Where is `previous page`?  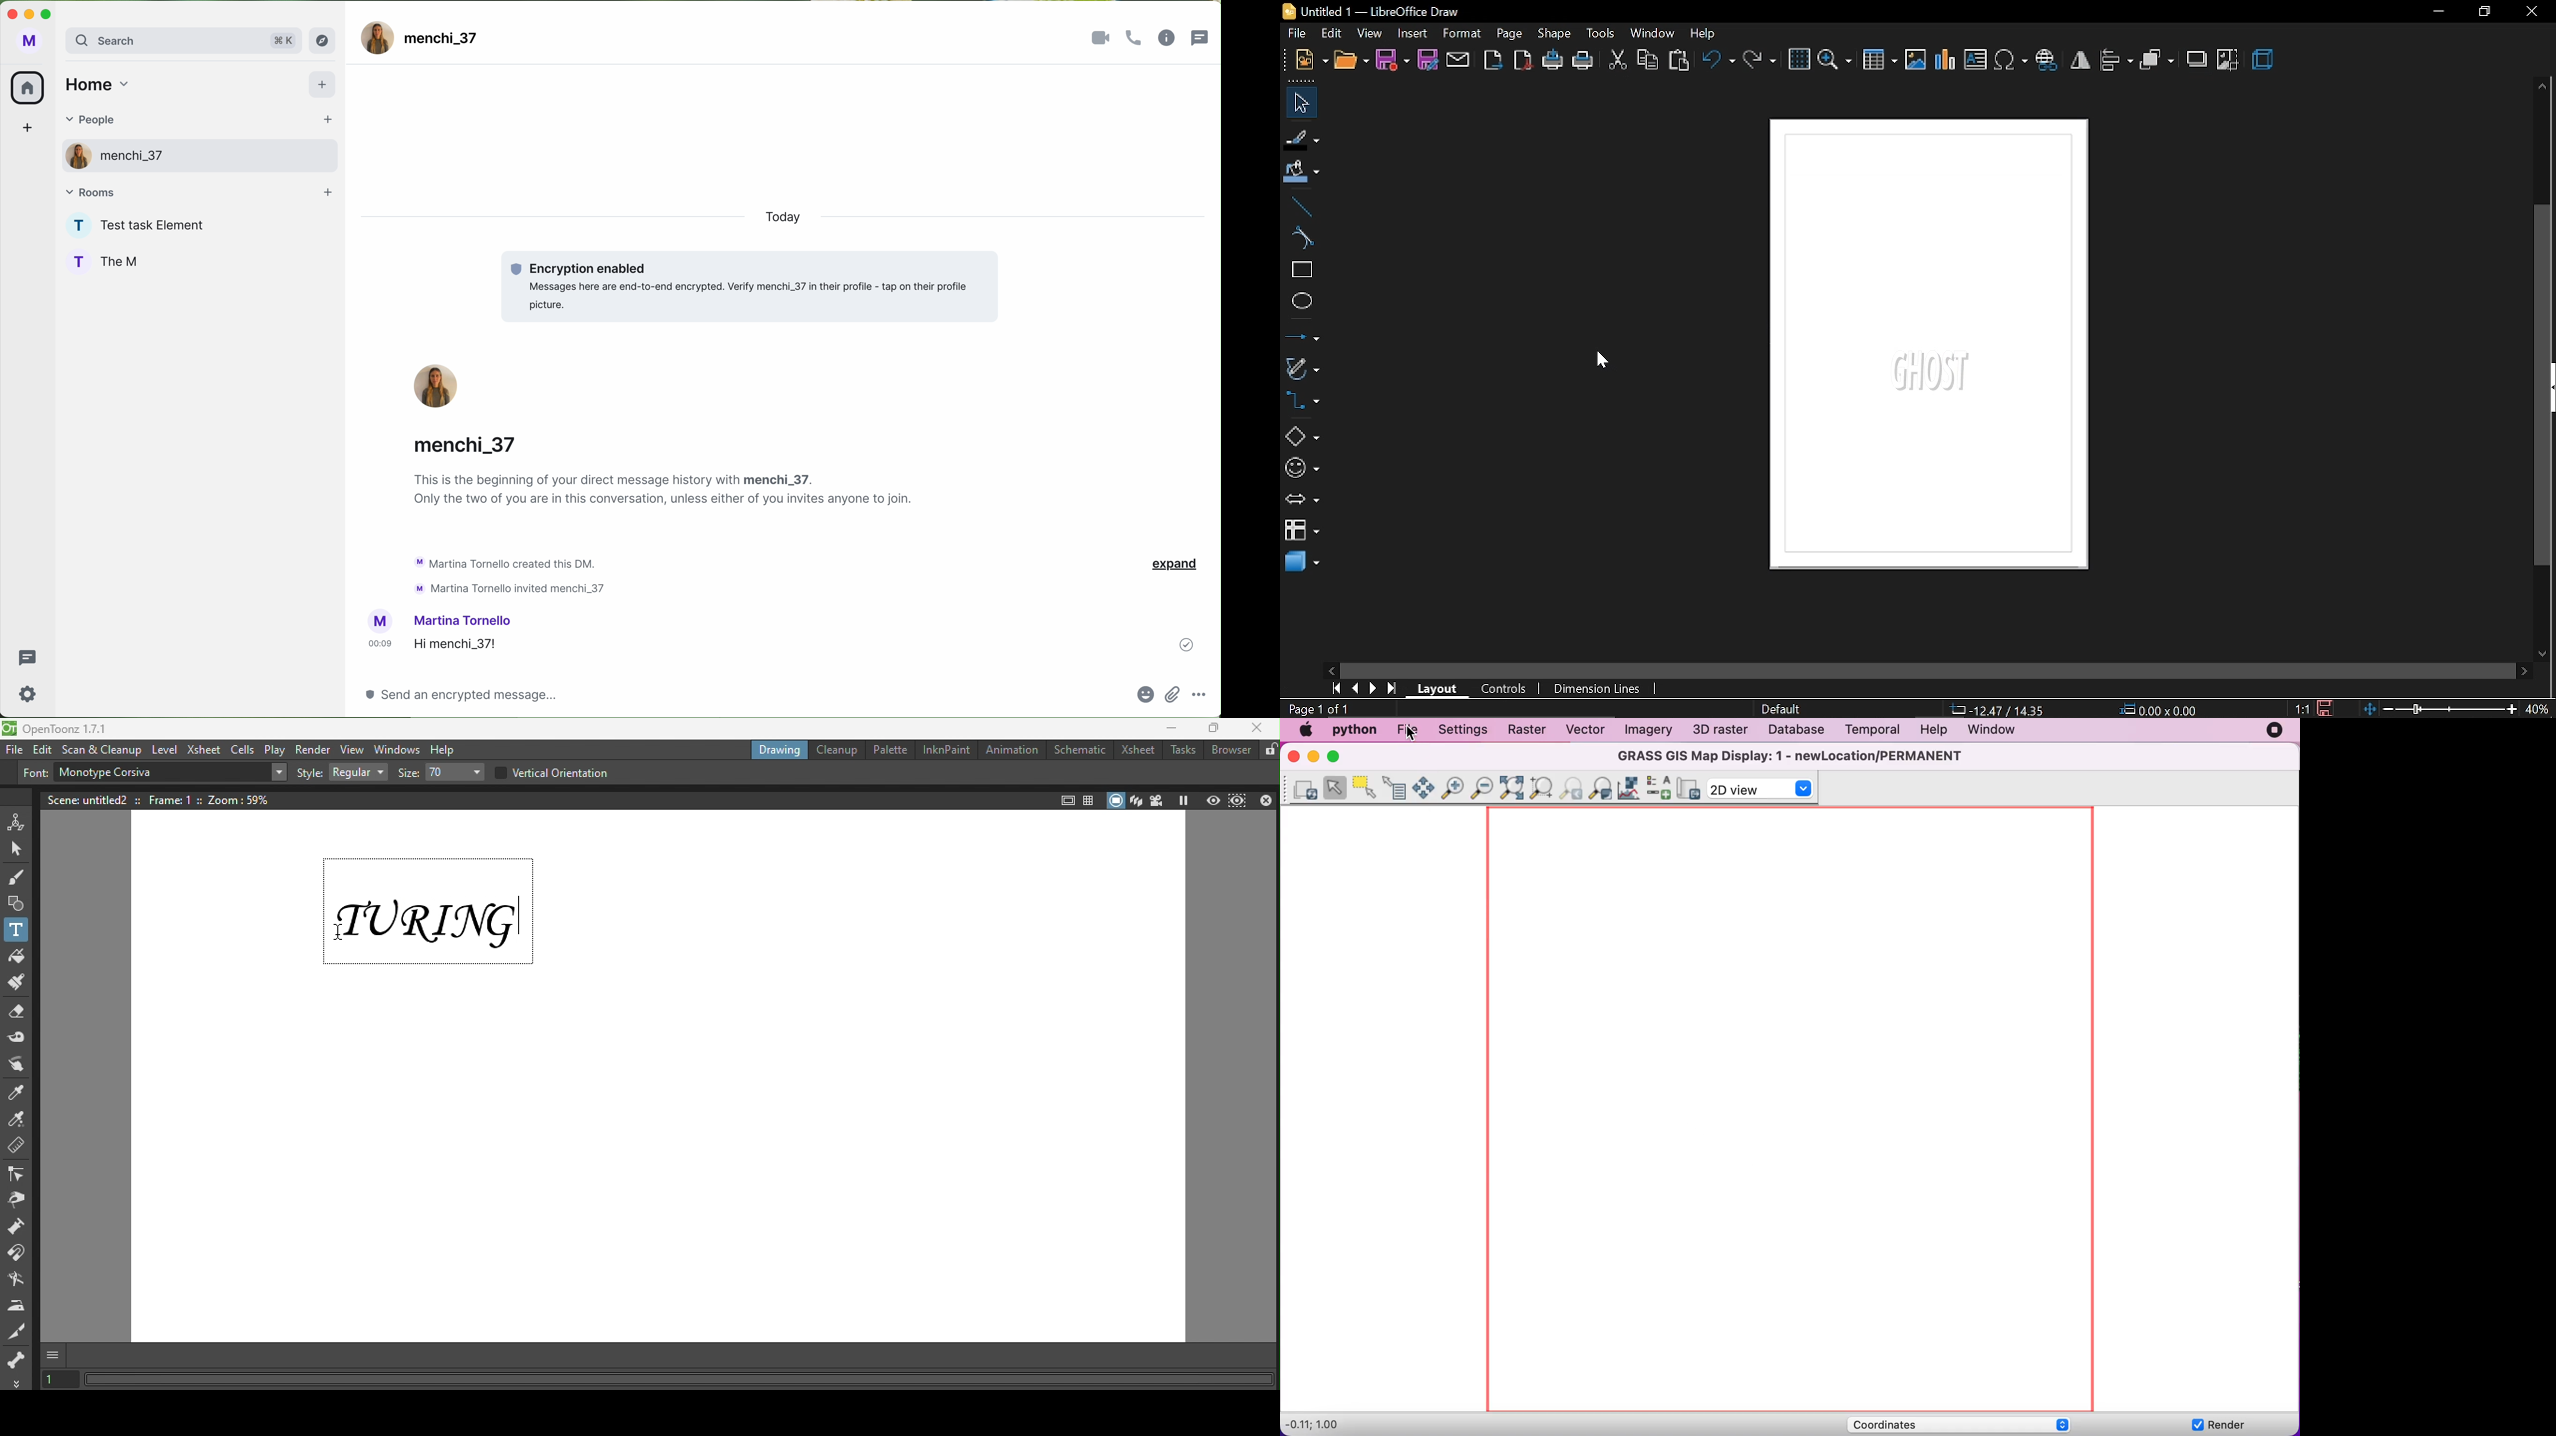
previous page is located at coordinates (1351, 689).